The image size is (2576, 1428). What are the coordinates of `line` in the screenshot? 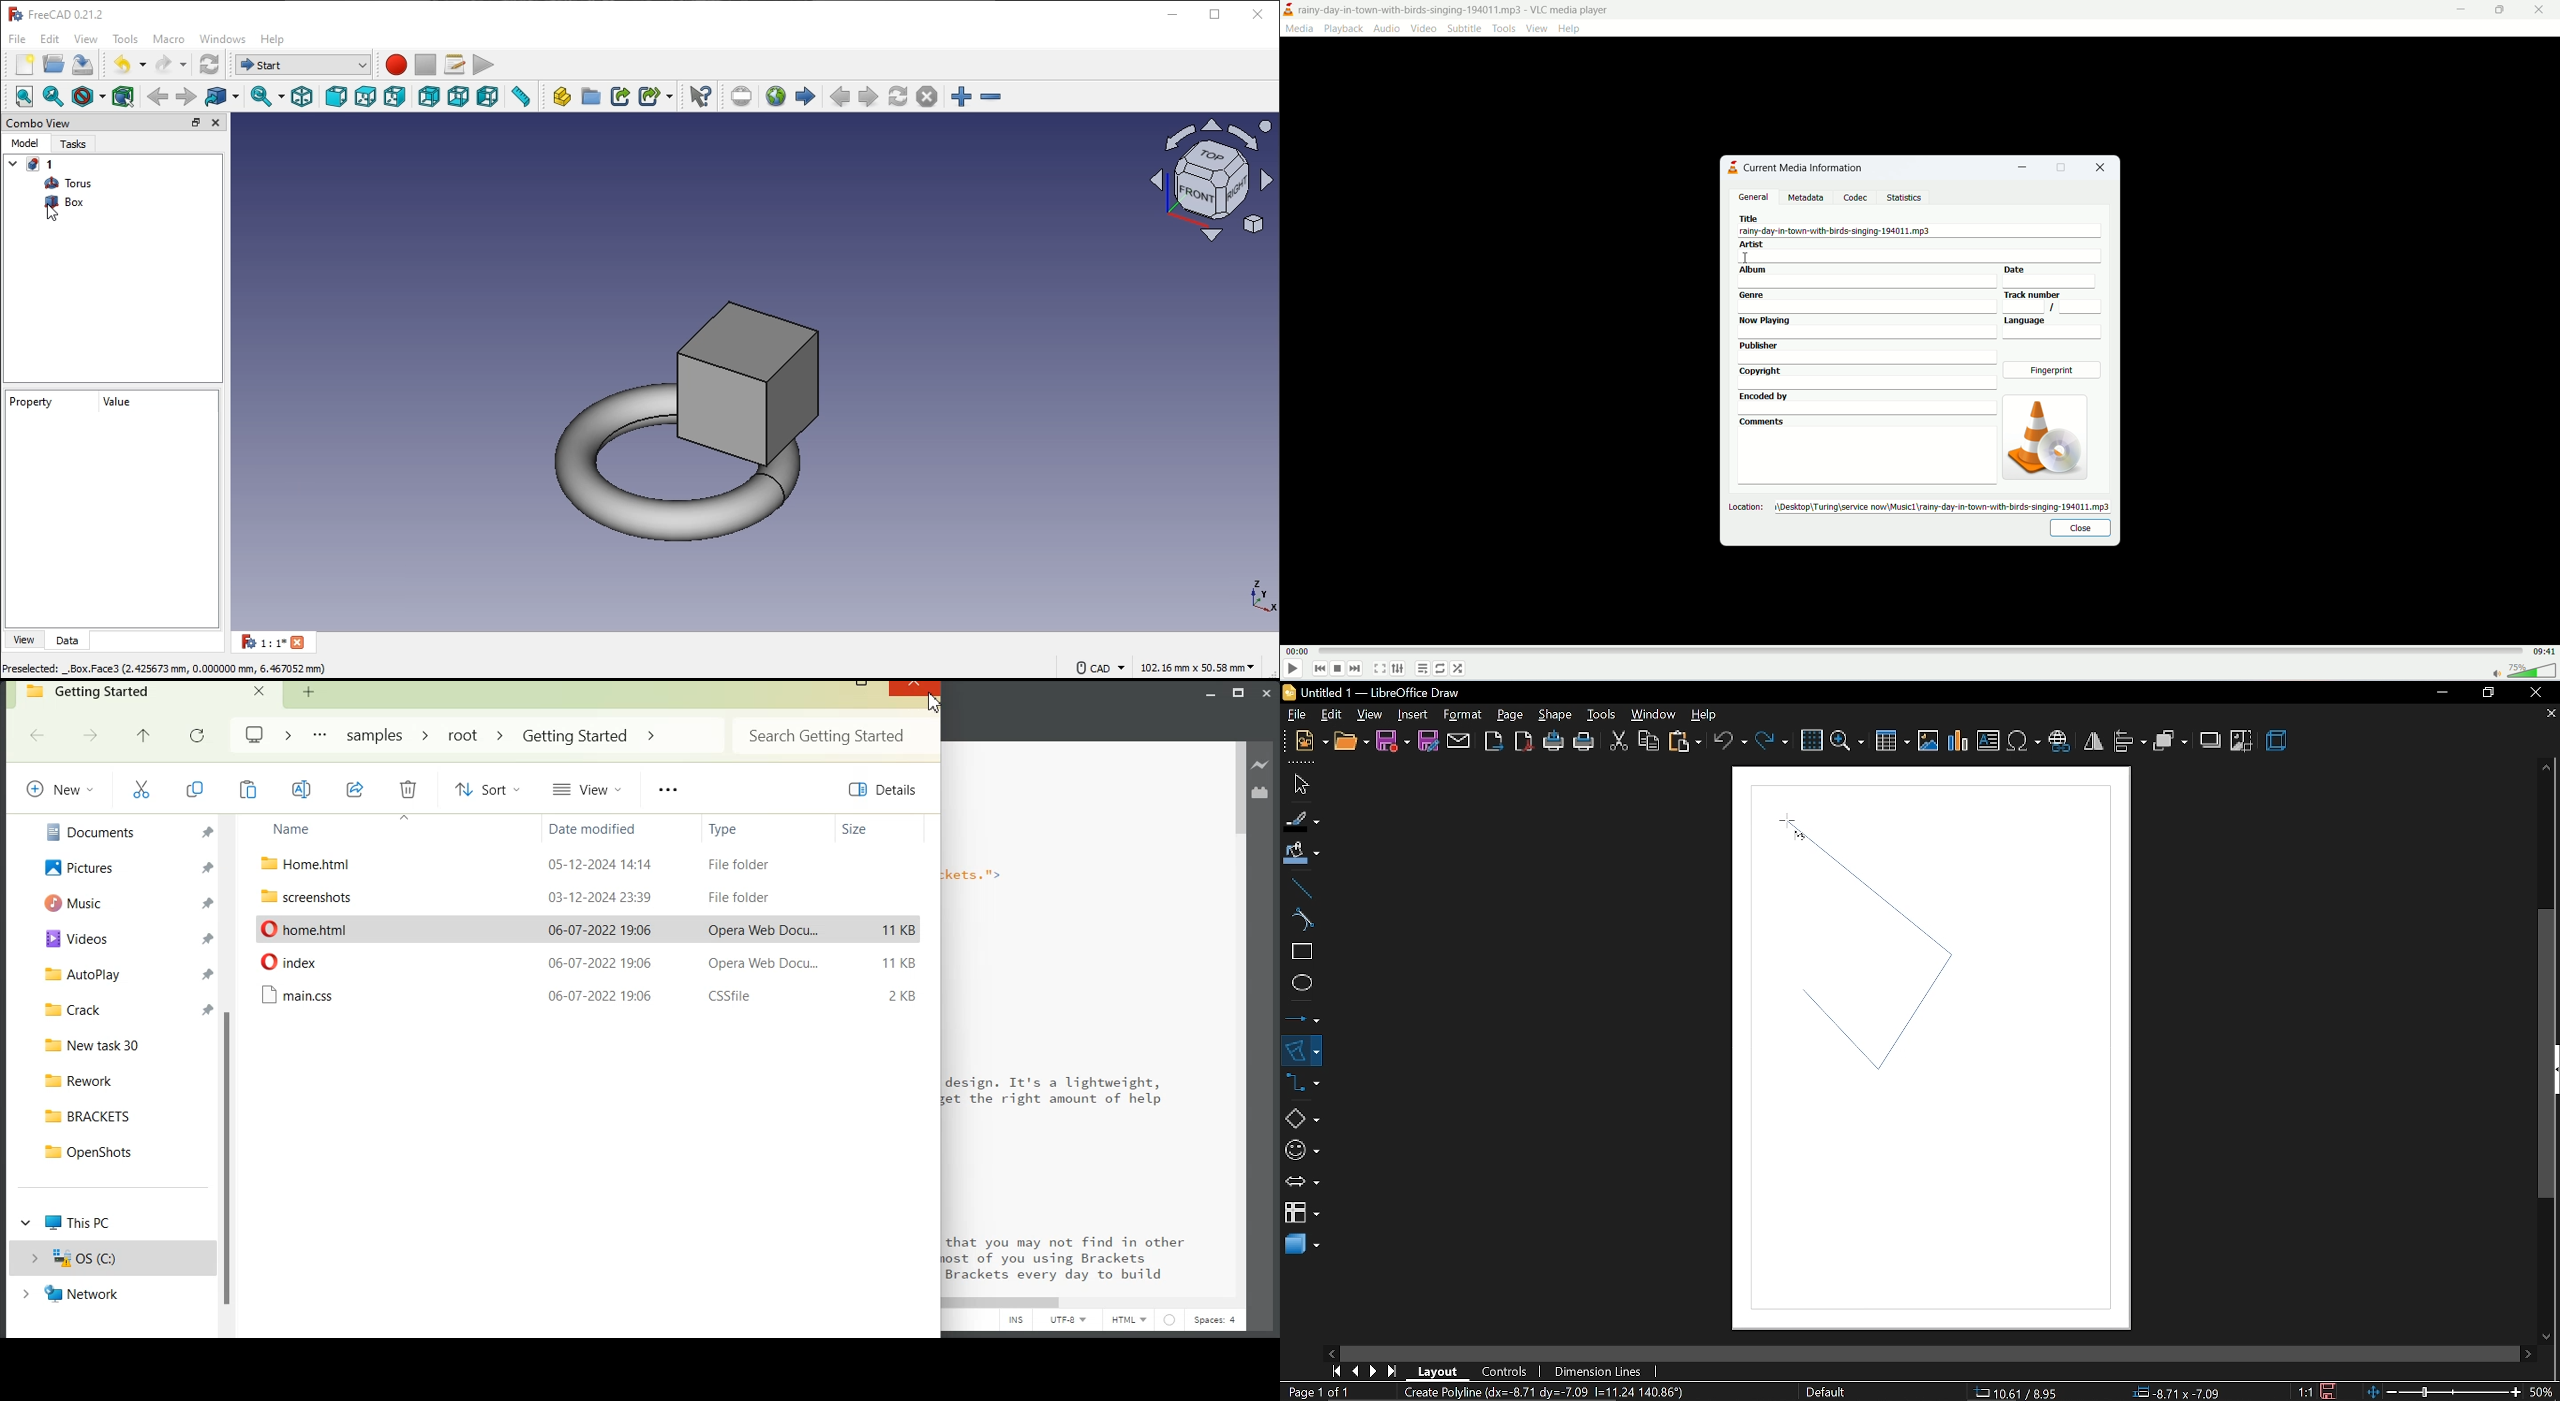 It's located at (1299, 888).